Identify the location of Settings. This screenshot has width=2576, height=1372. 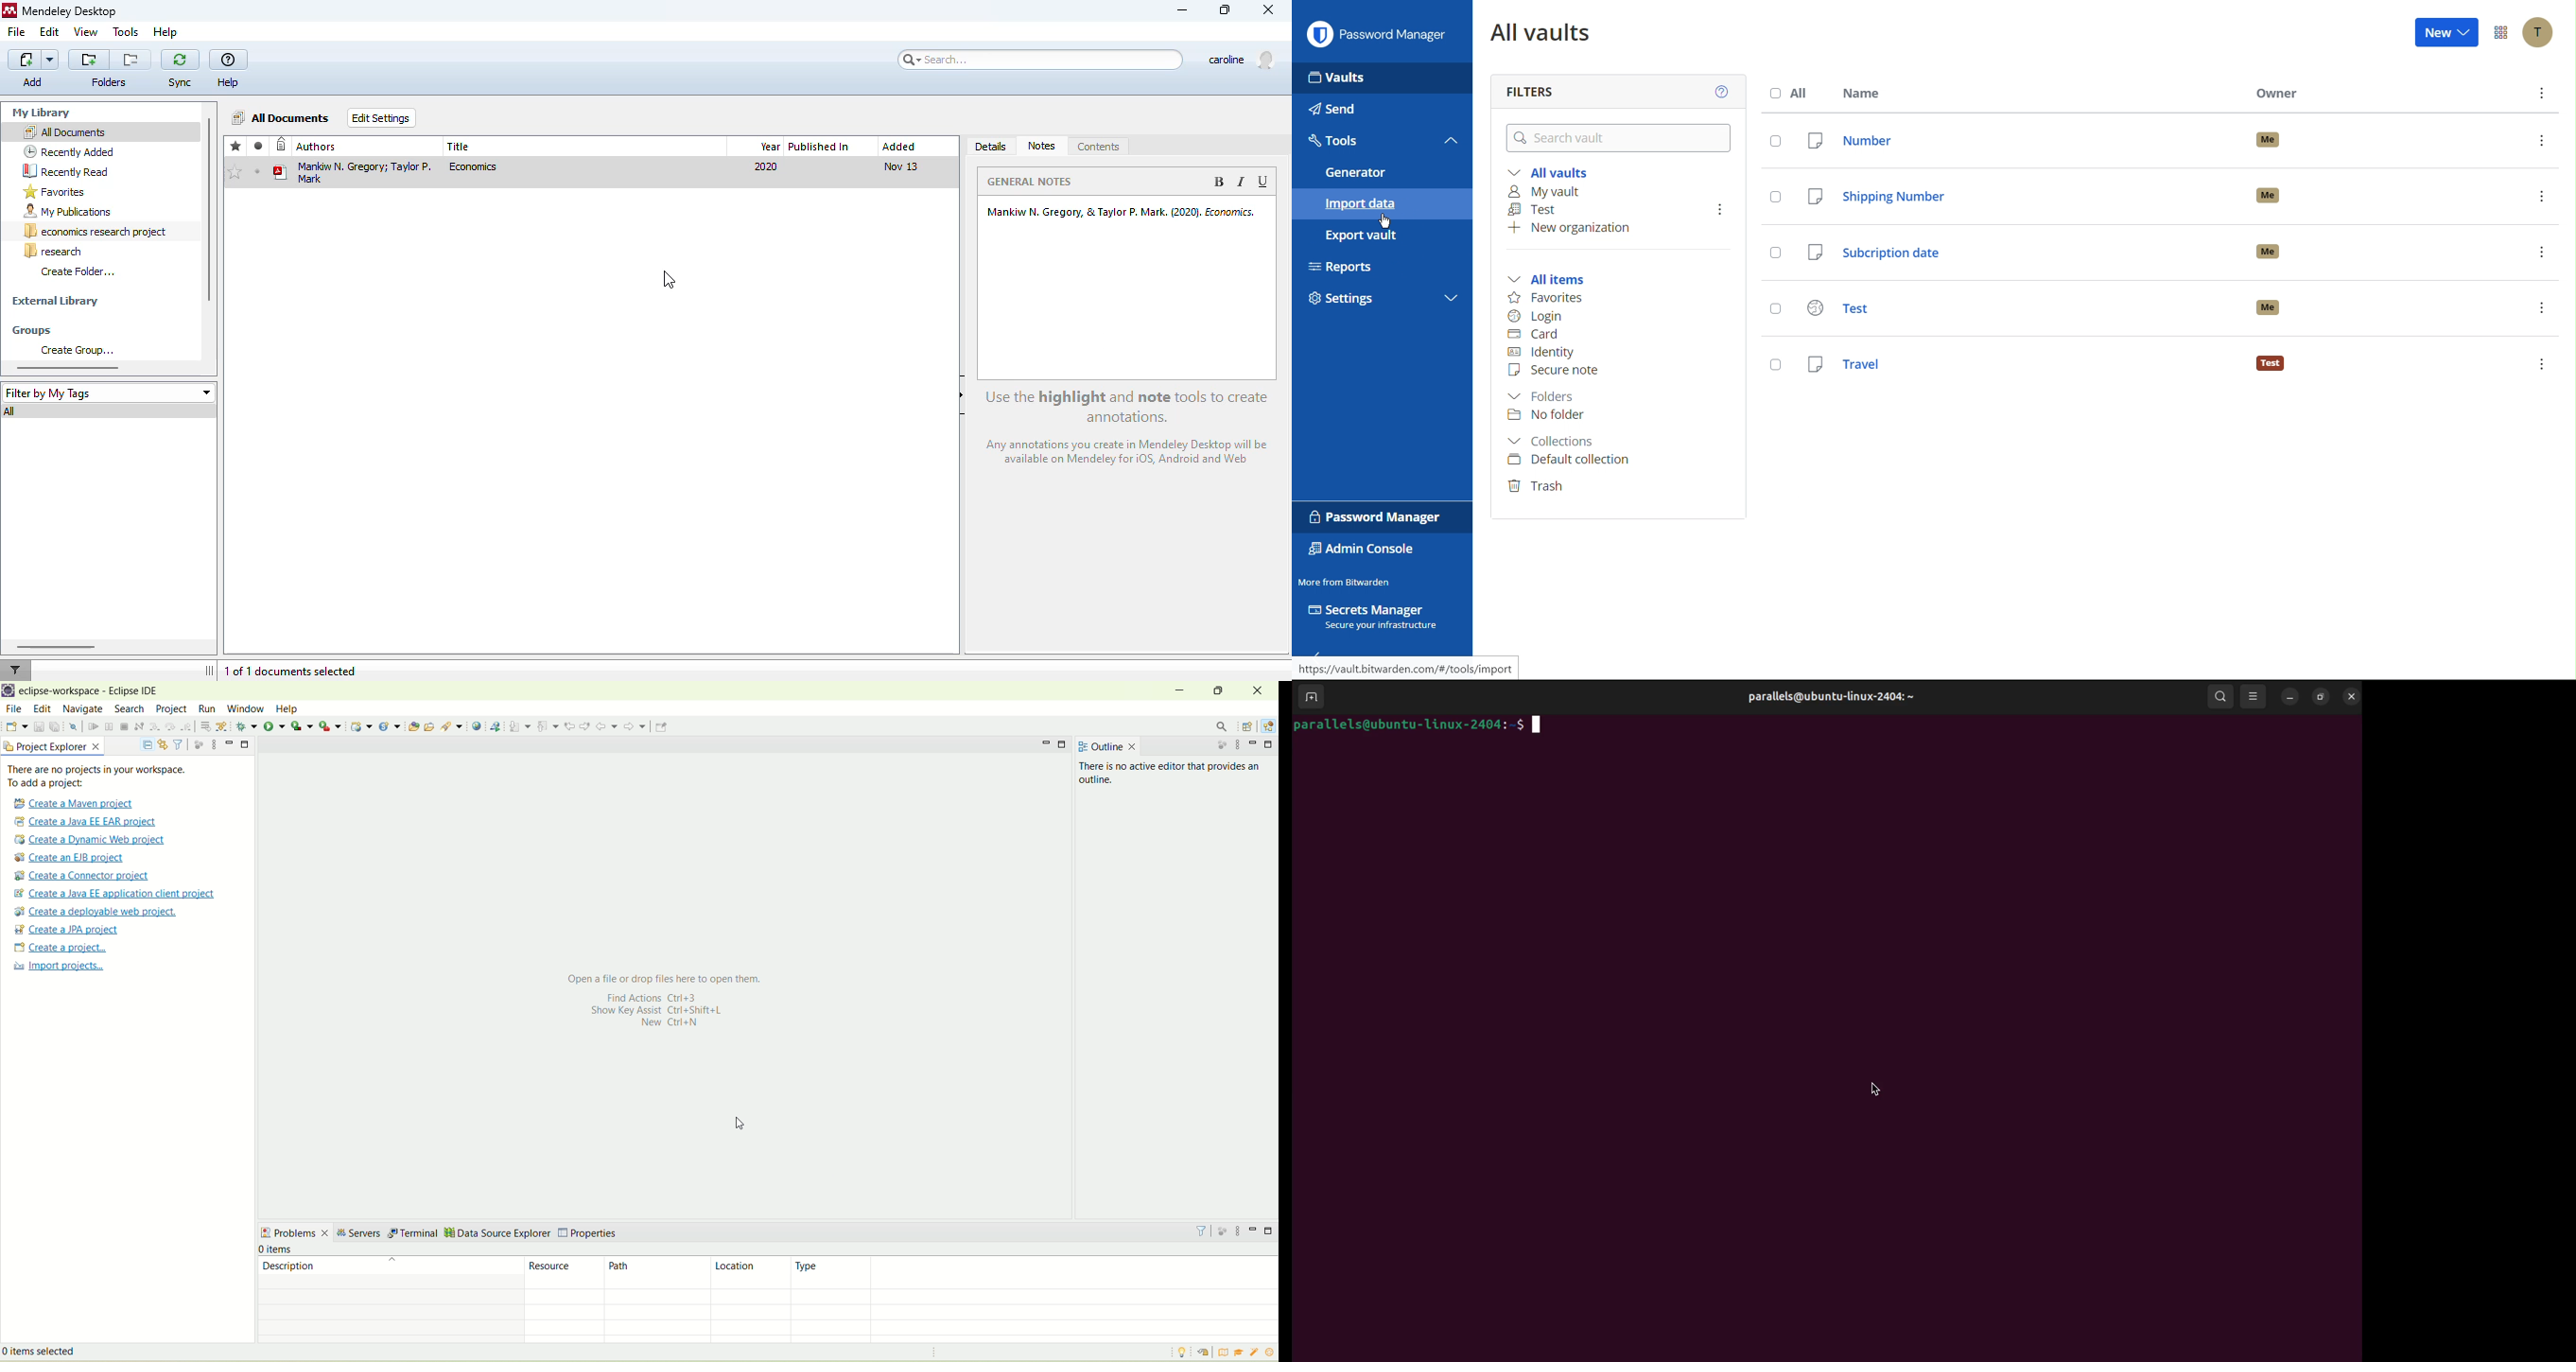
(1365, 301).